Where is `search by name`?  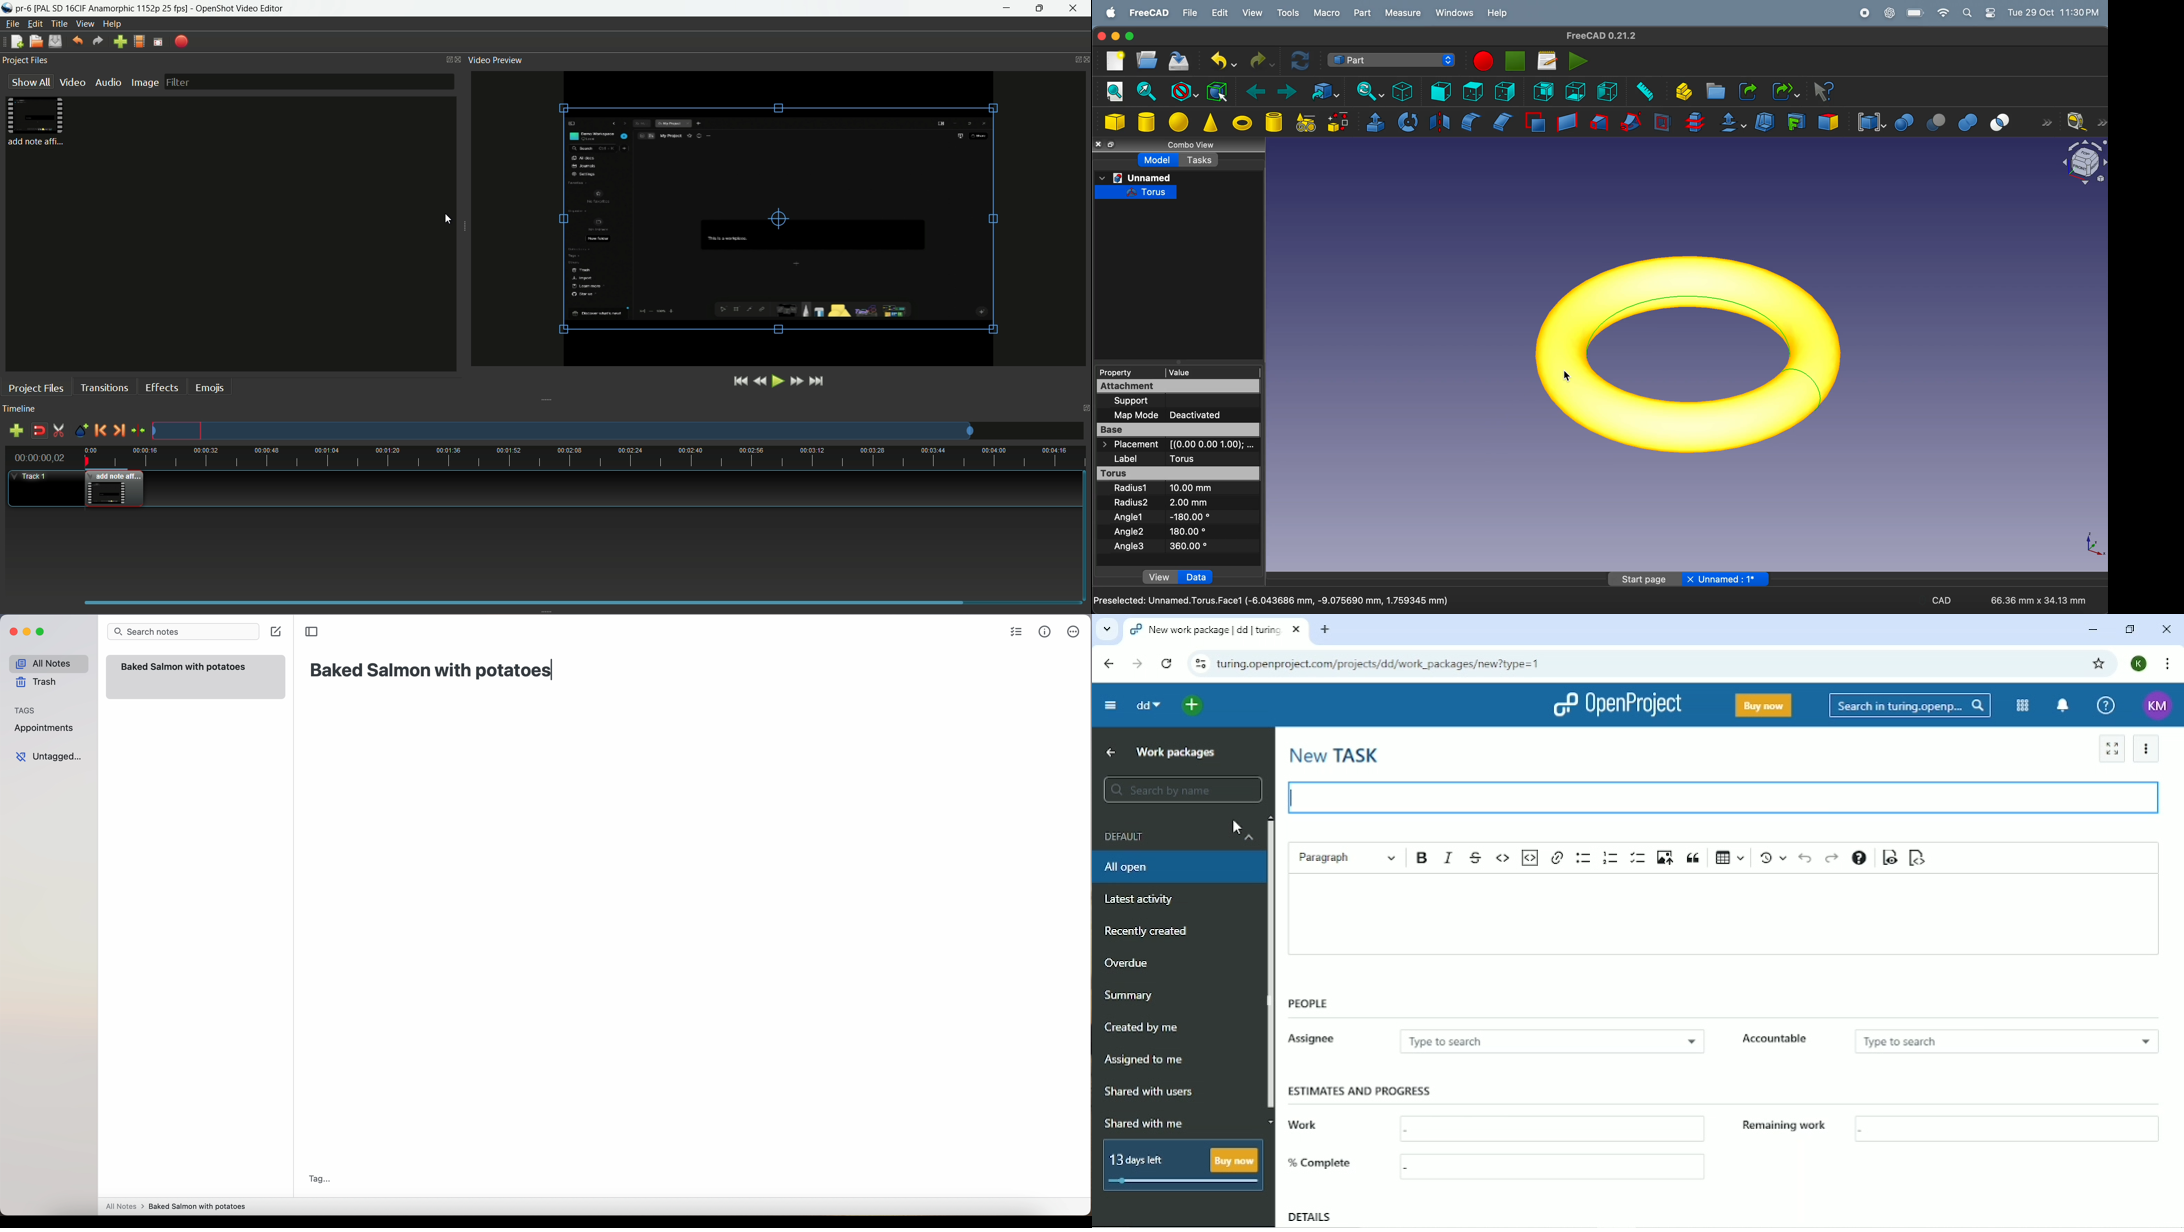 search by name is located at coordinates (1181, 789).